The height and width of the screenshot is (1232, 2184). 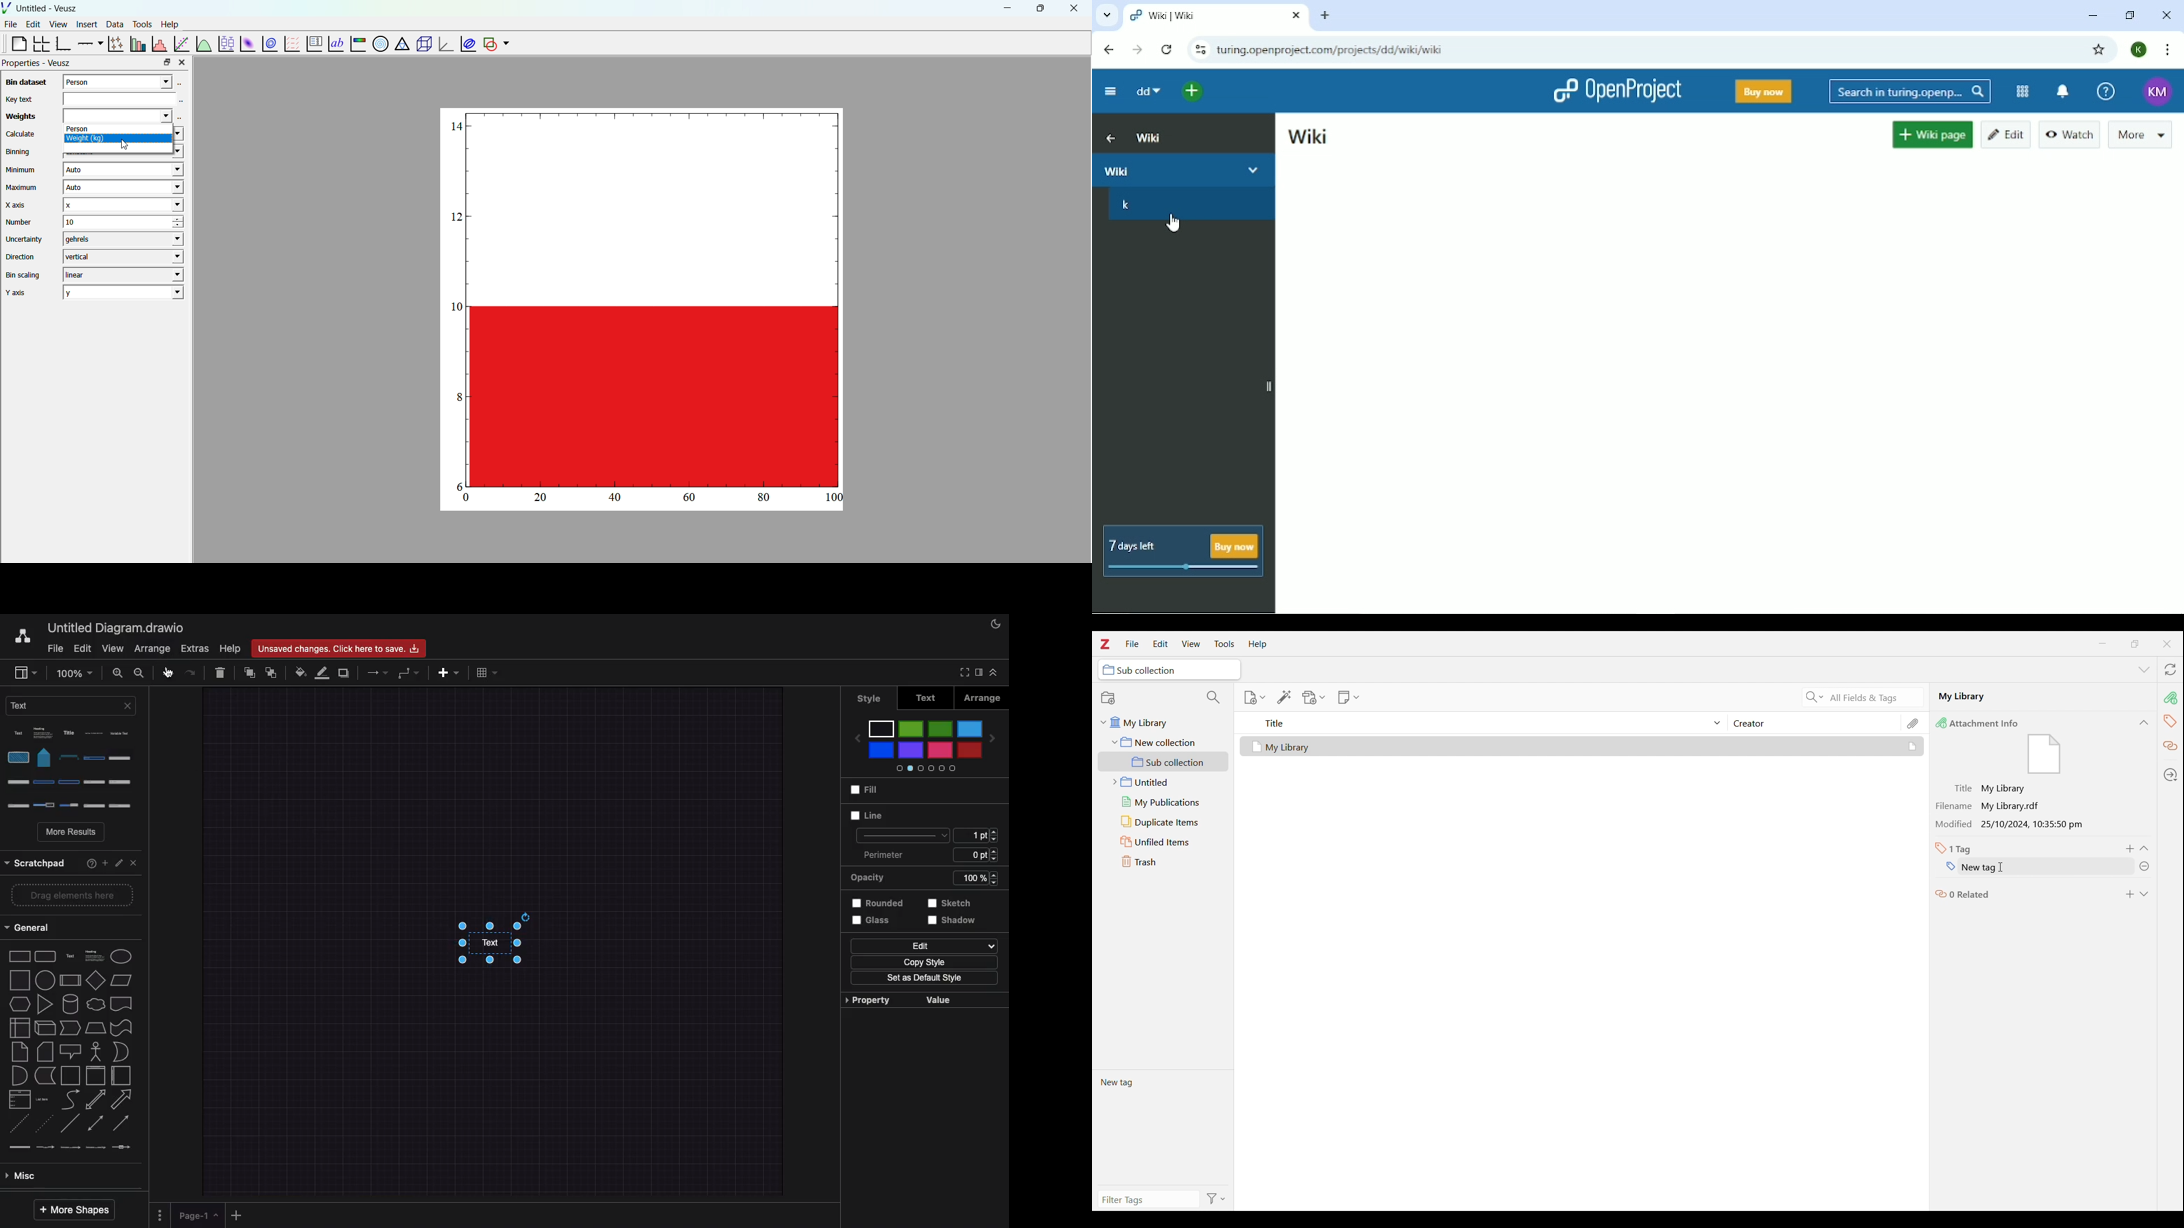 What do you see at coordinates (1161, 781) in the screenshot?
I see `Untitled folder` at bounding box center [1161, 781].